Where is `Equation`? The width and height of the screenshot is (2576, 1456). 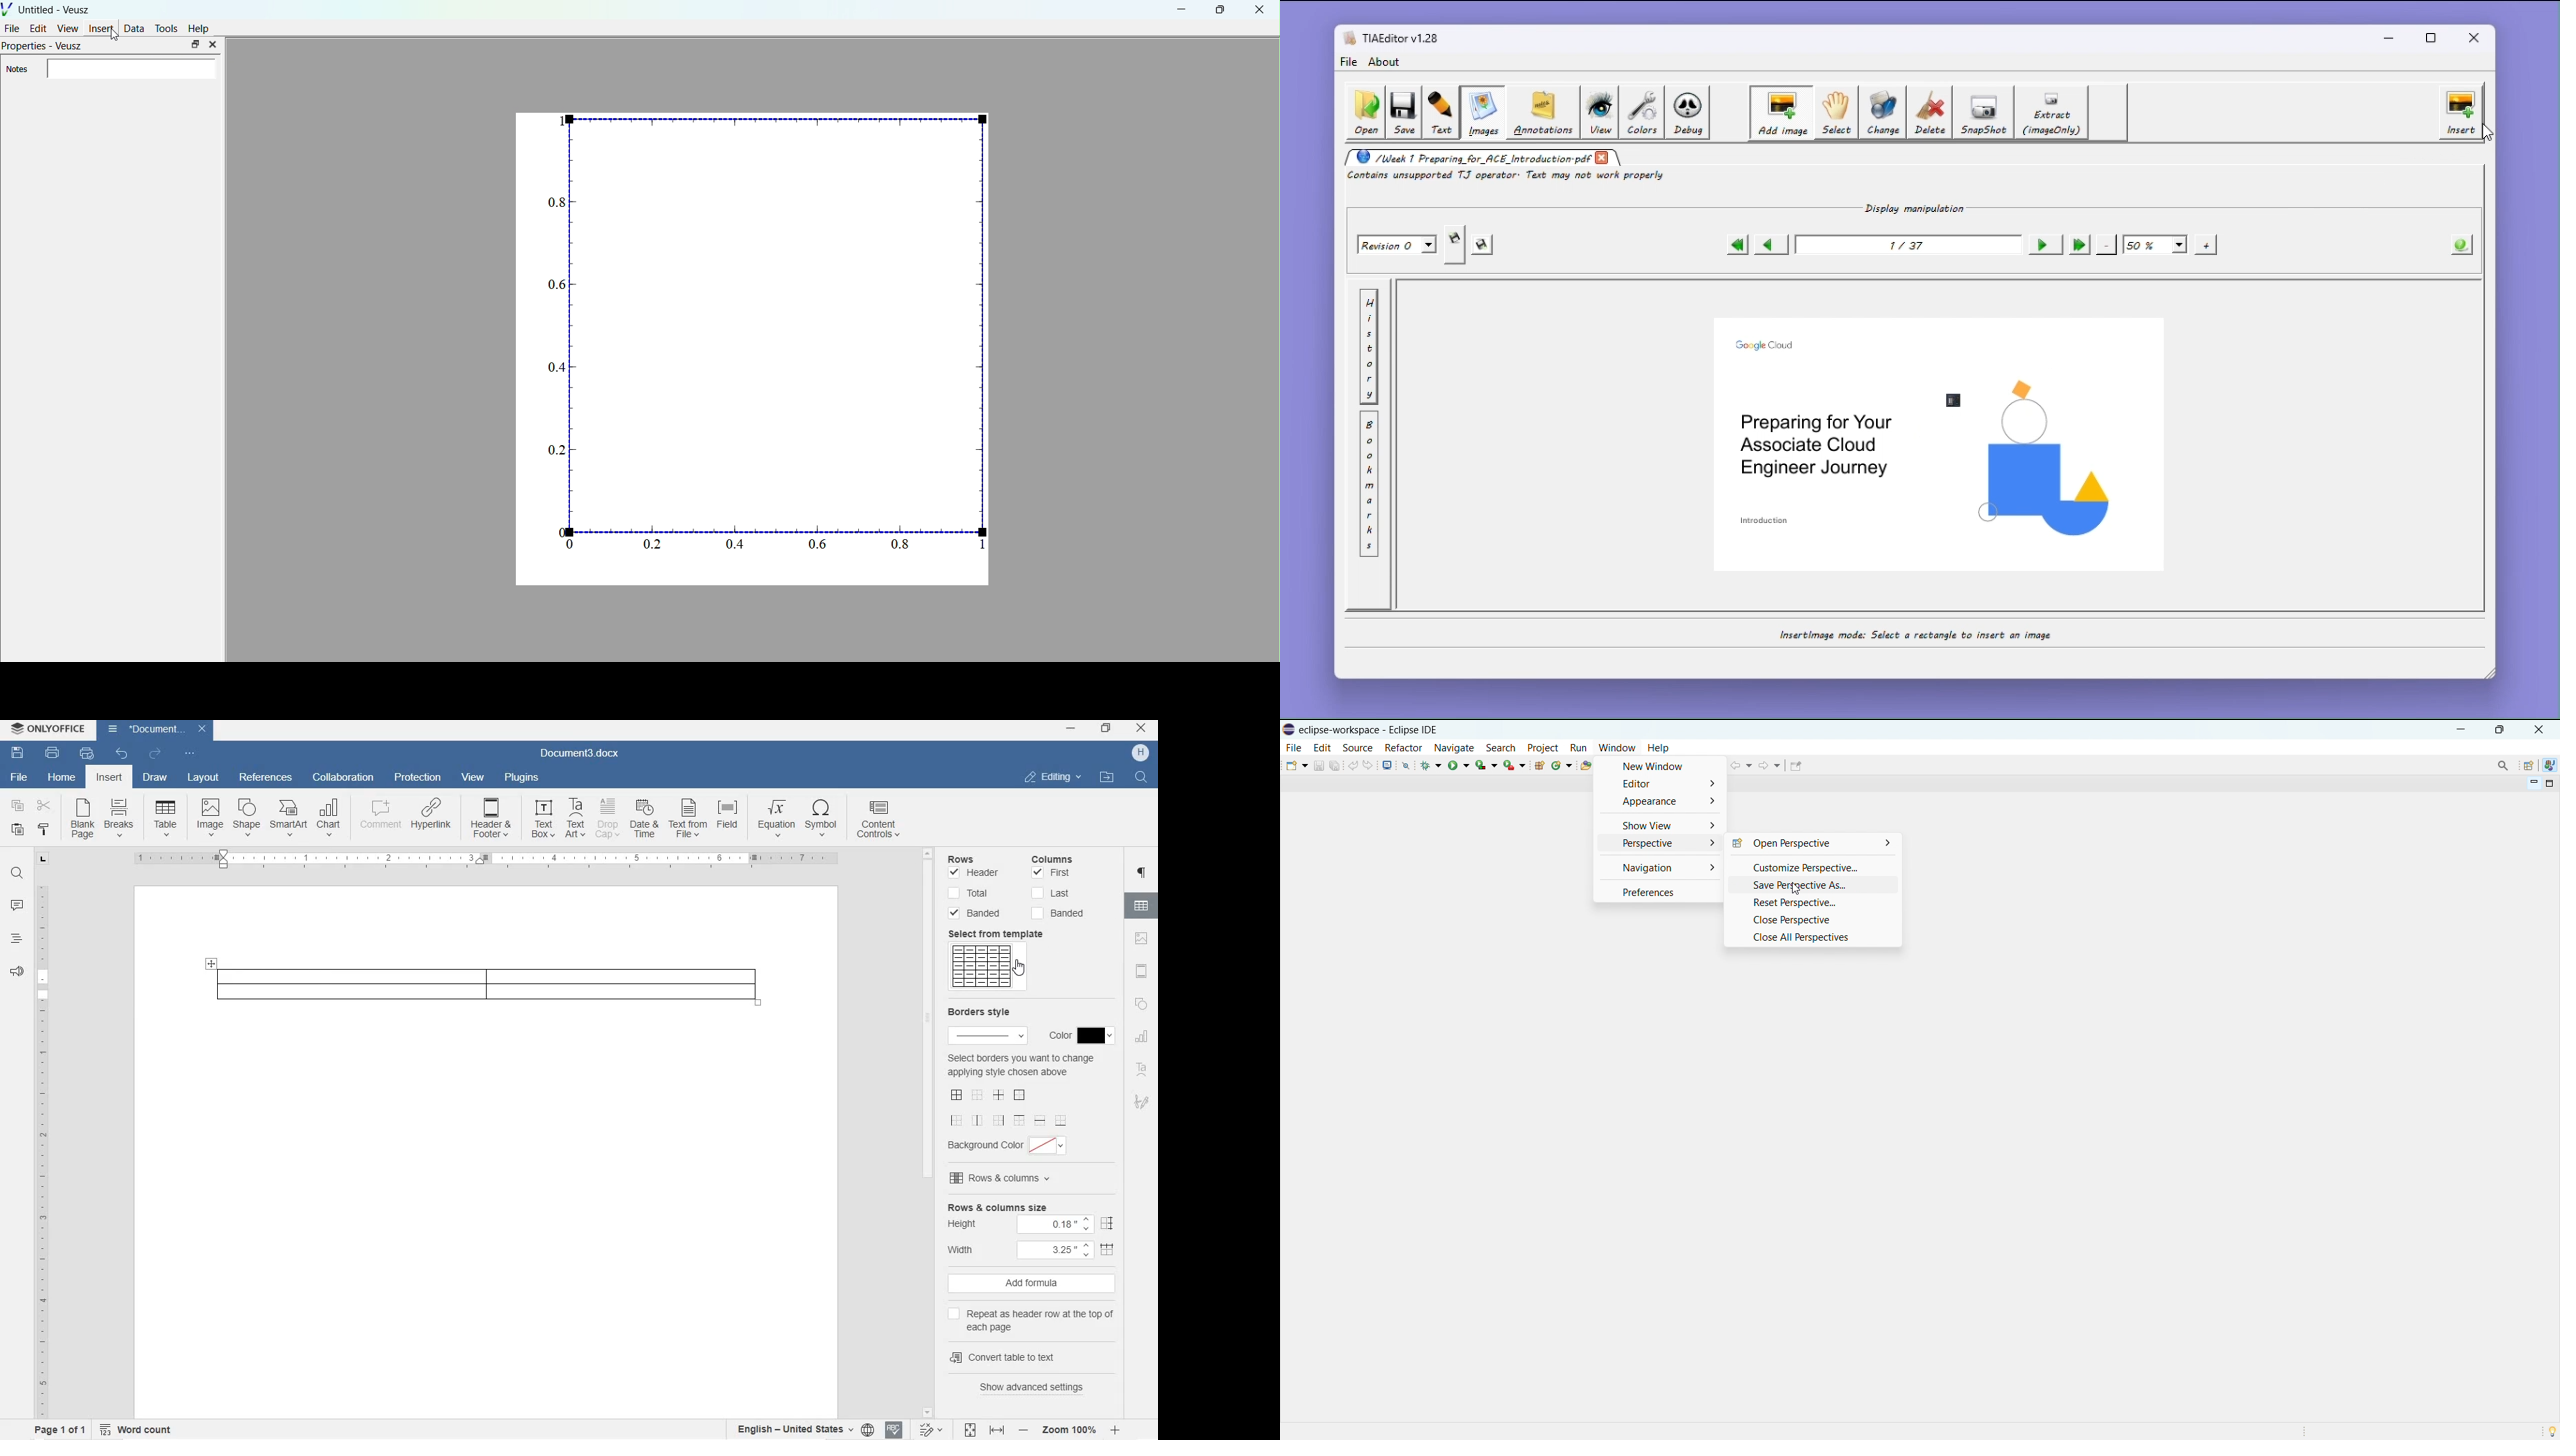 Equation is located at coordinates (777, 817).